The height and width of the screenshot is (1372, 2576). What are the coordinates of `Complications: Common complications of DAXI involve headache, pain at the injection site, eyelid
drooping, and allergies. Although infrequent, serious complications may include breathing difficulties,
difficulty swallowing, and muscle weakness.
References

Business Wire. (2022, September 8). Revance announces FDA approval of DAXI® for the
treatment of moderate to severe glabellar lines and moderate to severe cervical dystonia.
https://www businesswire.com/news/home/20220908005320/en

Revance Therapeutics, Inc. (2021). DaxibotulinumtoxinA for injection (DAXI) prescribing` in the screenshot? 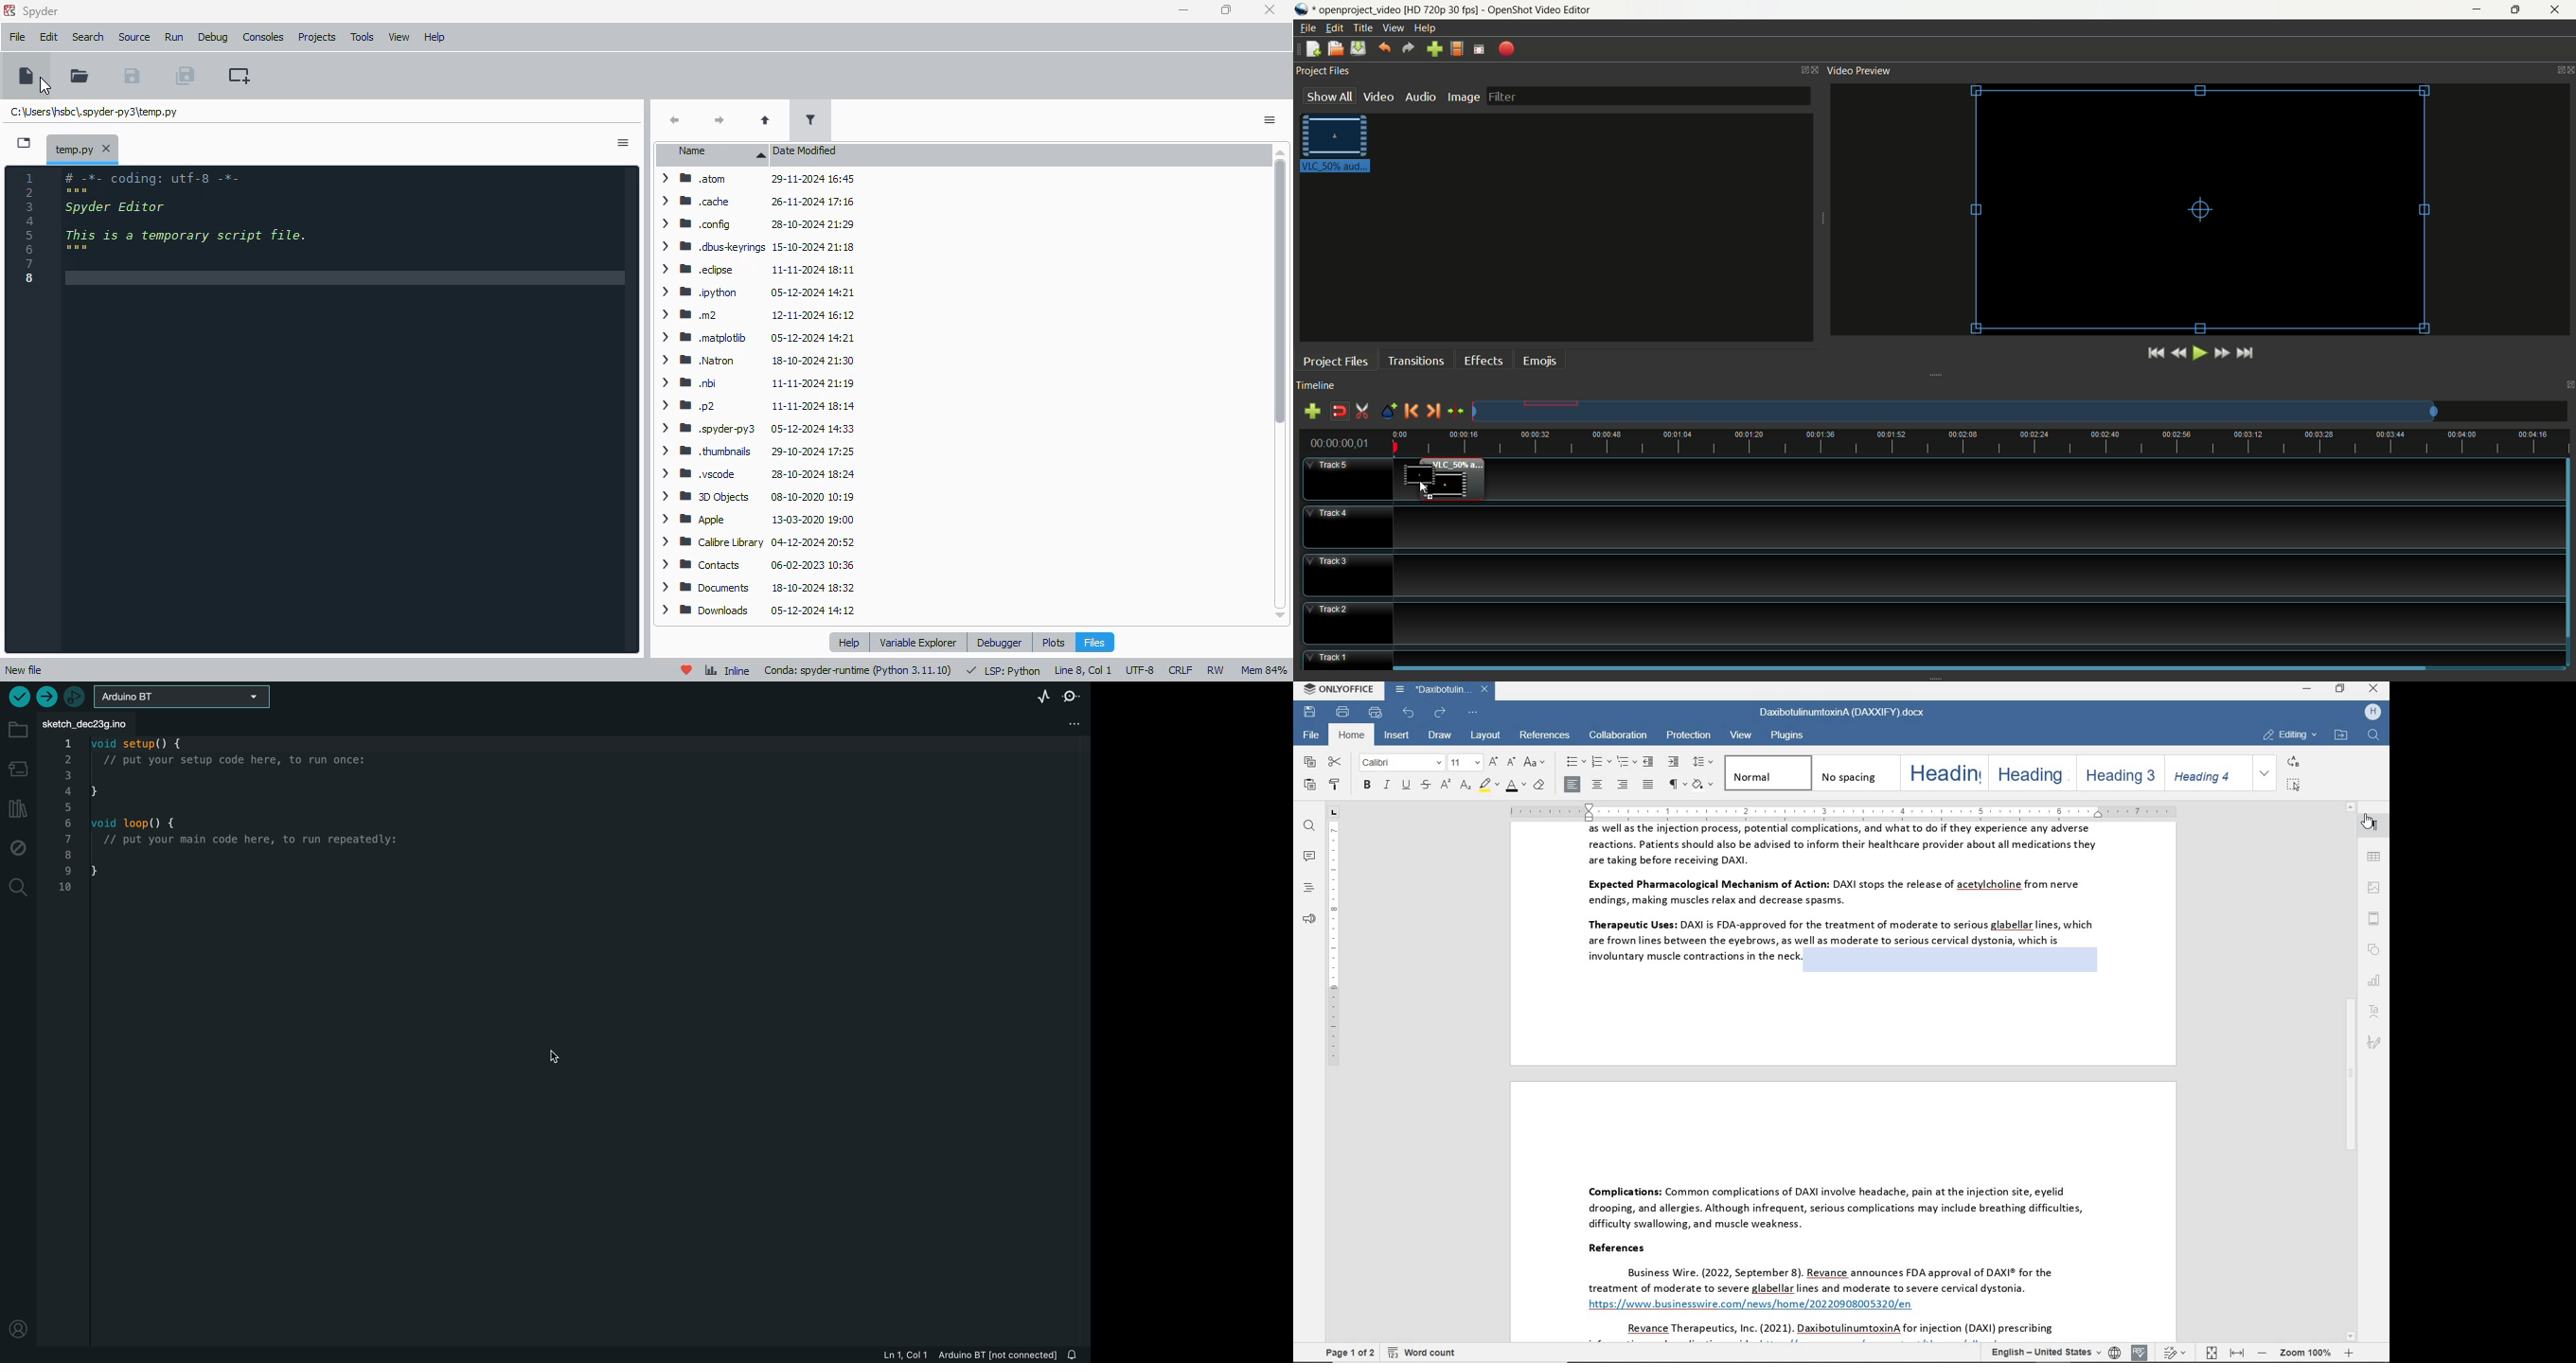 It's located at (1842, 1211).